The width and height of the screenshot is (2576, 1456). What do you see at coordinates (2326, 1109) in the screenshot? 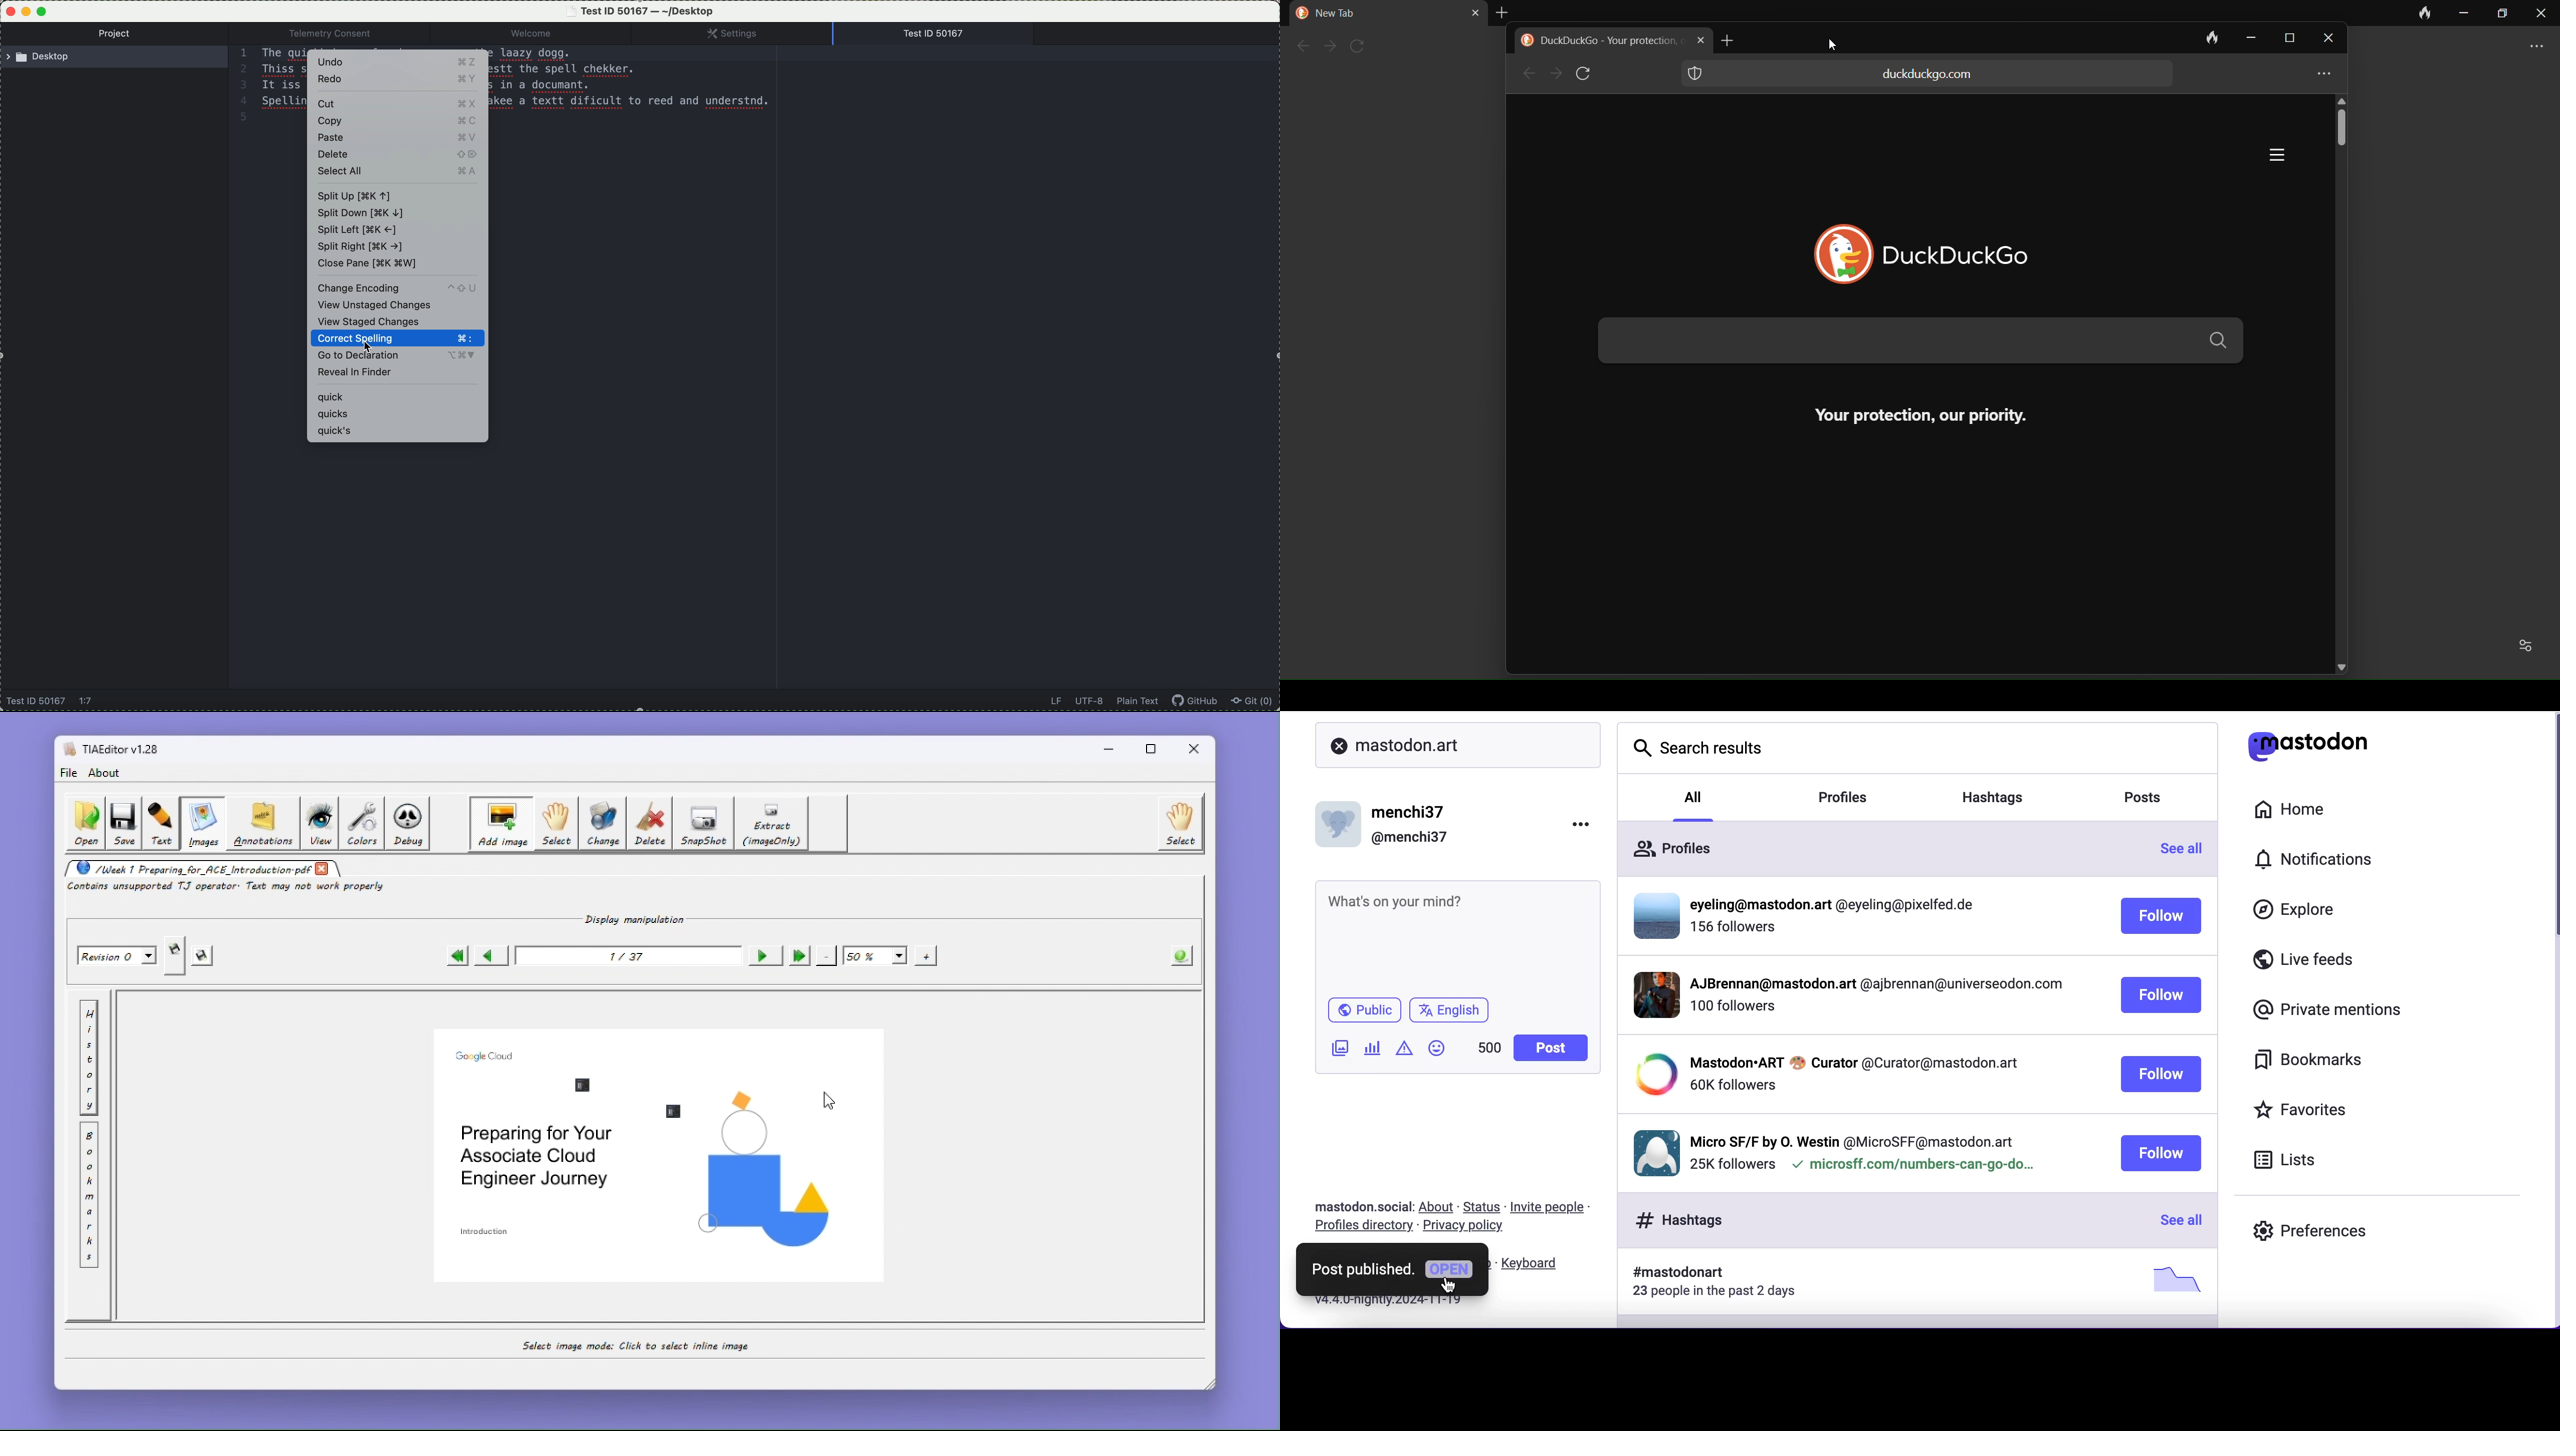
I see `favorites` at bounding box center [2326, 1109].